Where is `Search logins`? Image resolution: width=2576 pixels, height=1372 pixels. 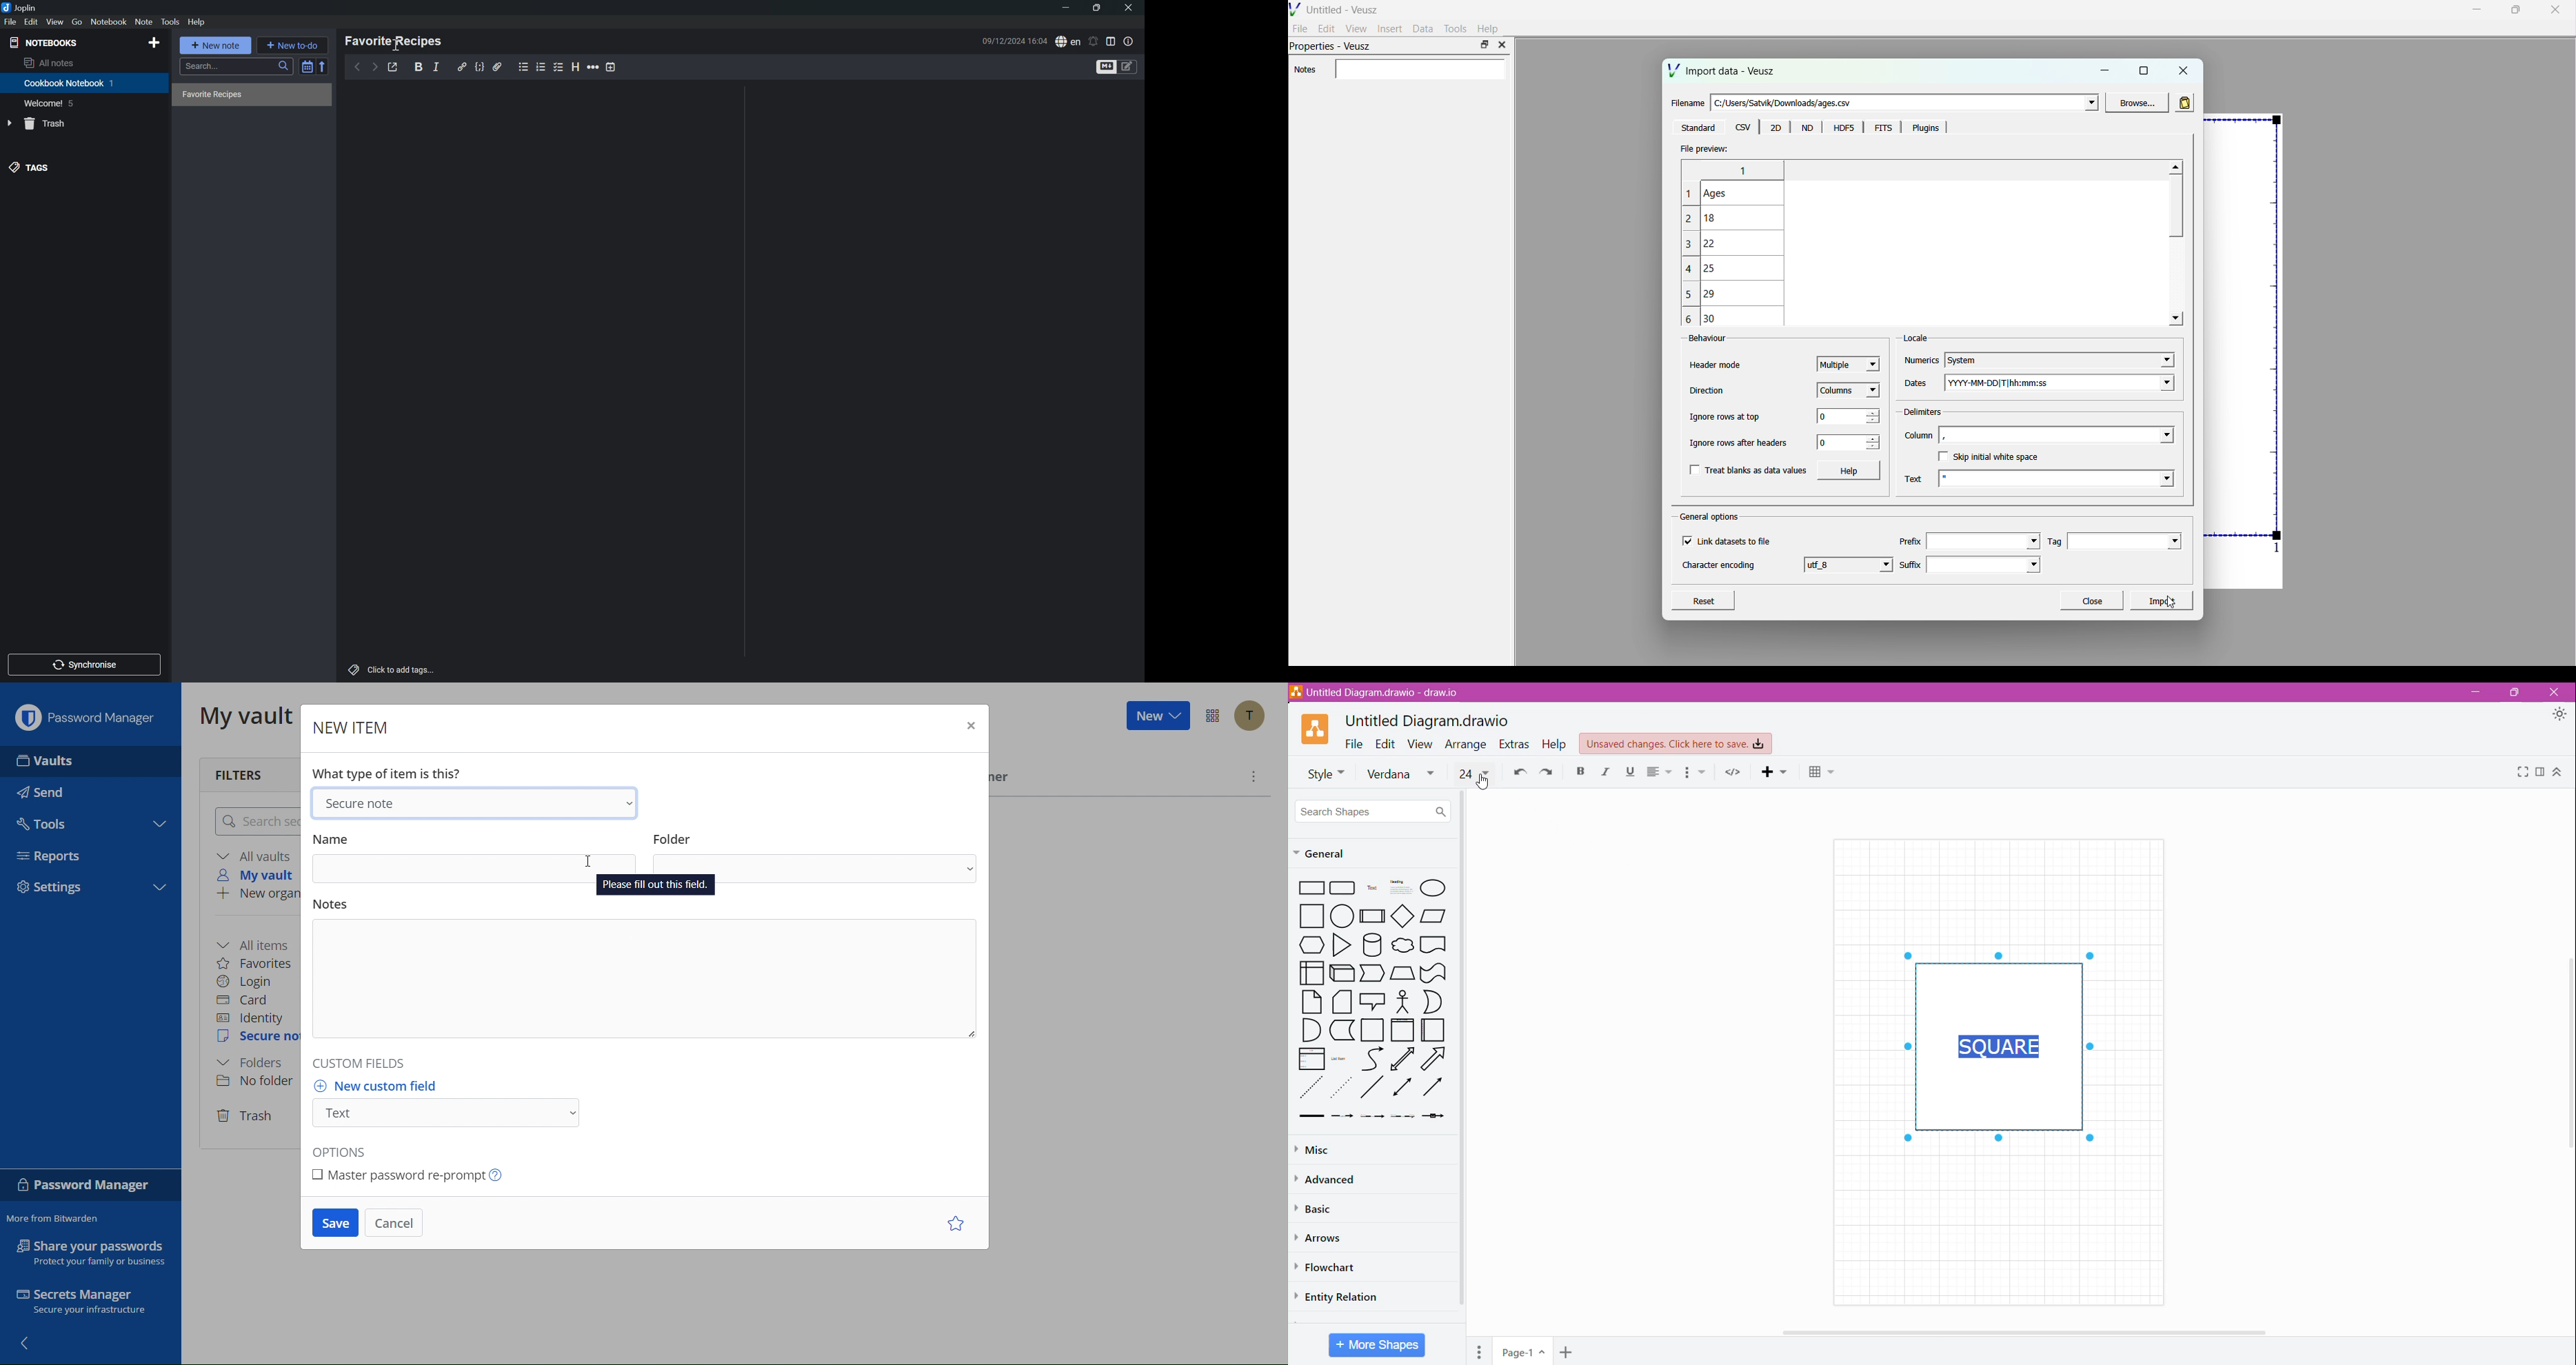 Search logins is located at coordinates (254, 821).